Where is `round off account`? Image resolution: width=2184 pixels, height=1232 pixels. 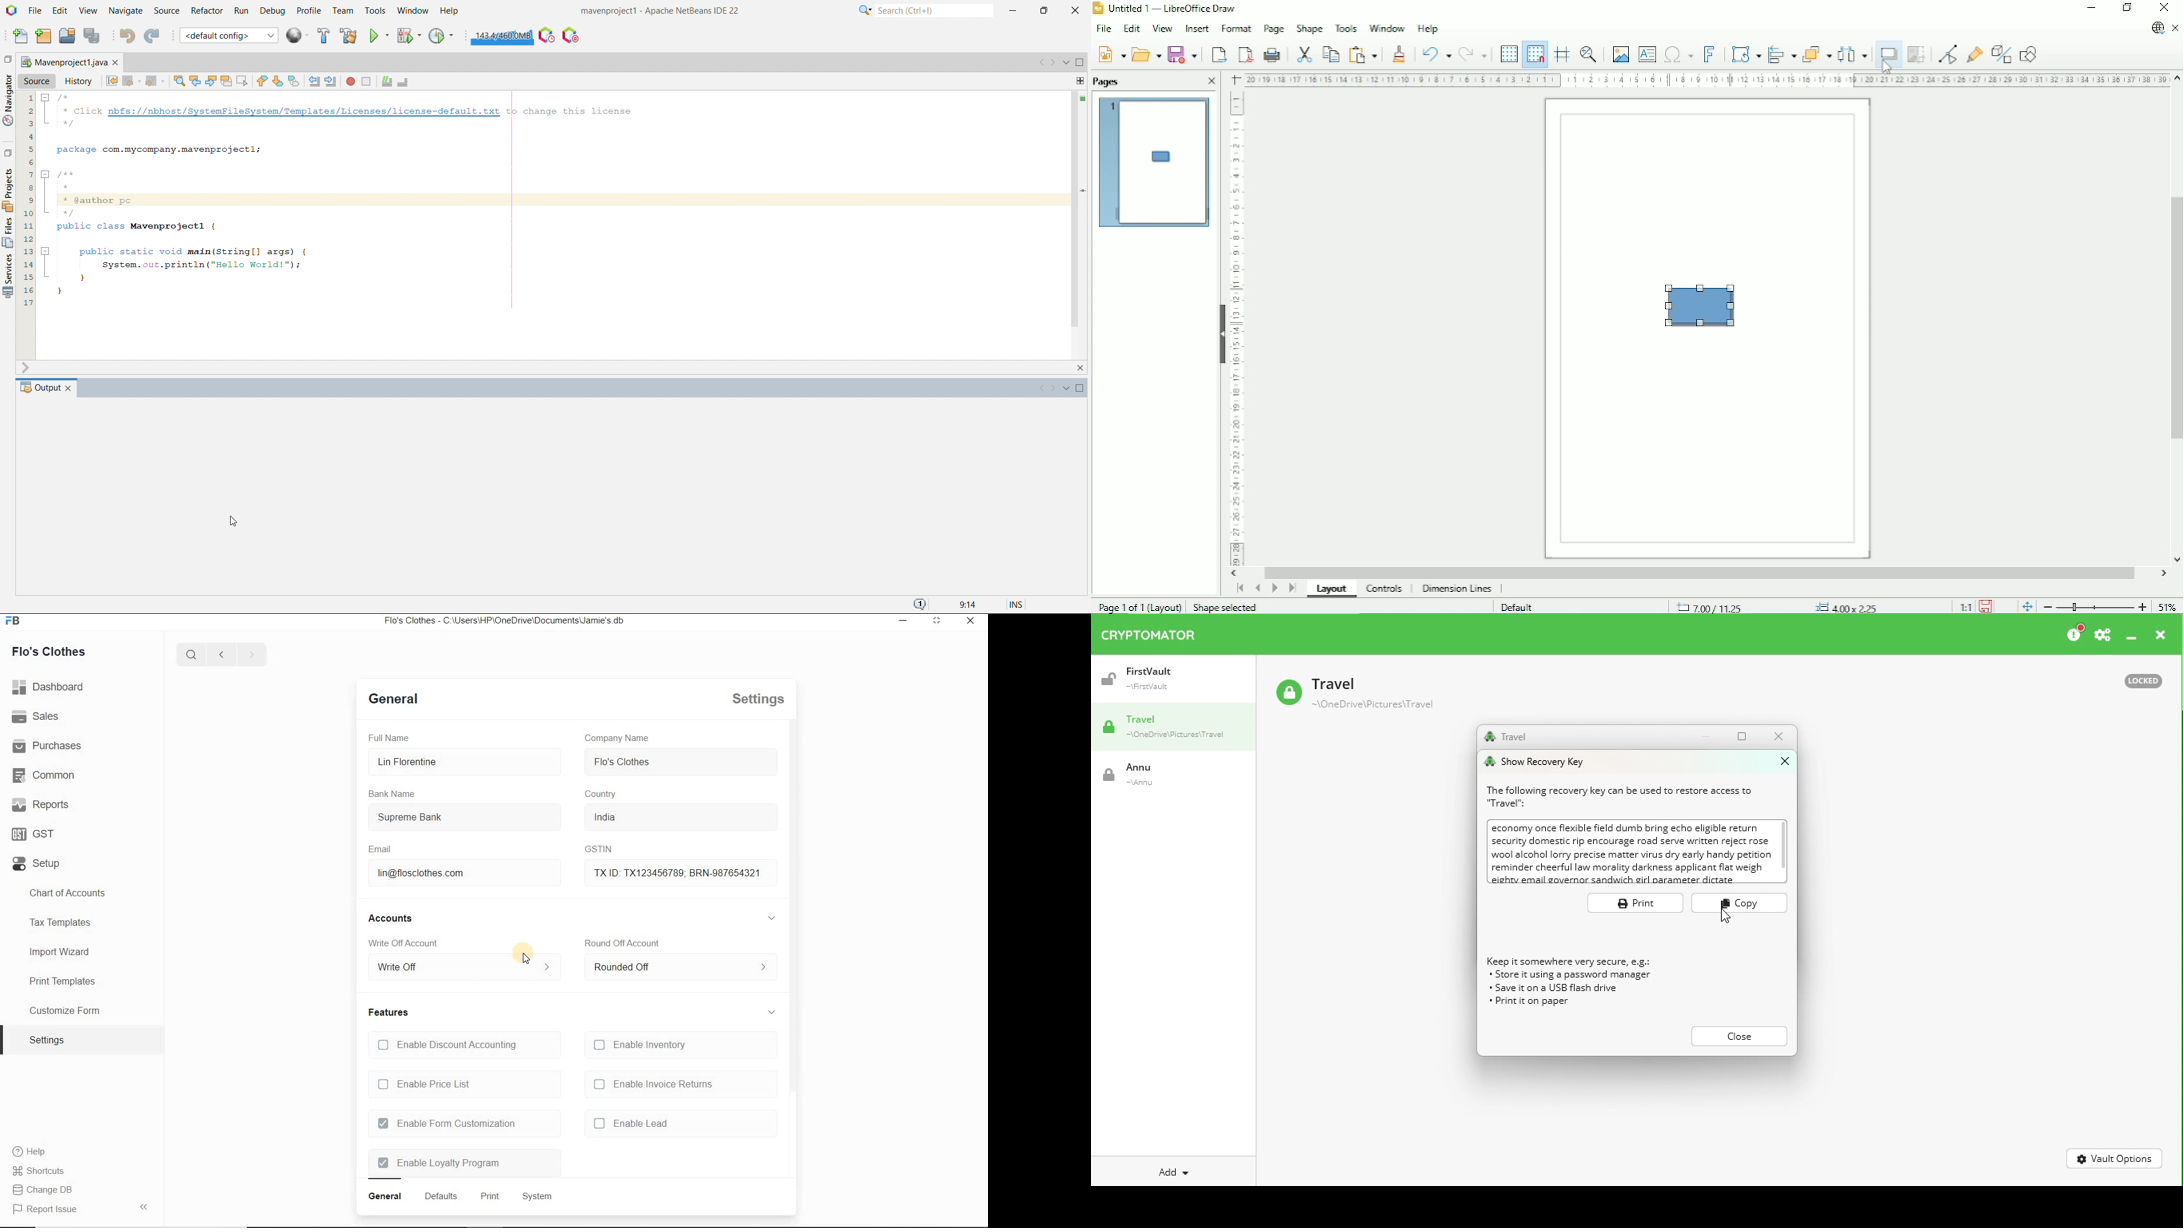 round off account is located at coordinates (622, 943).